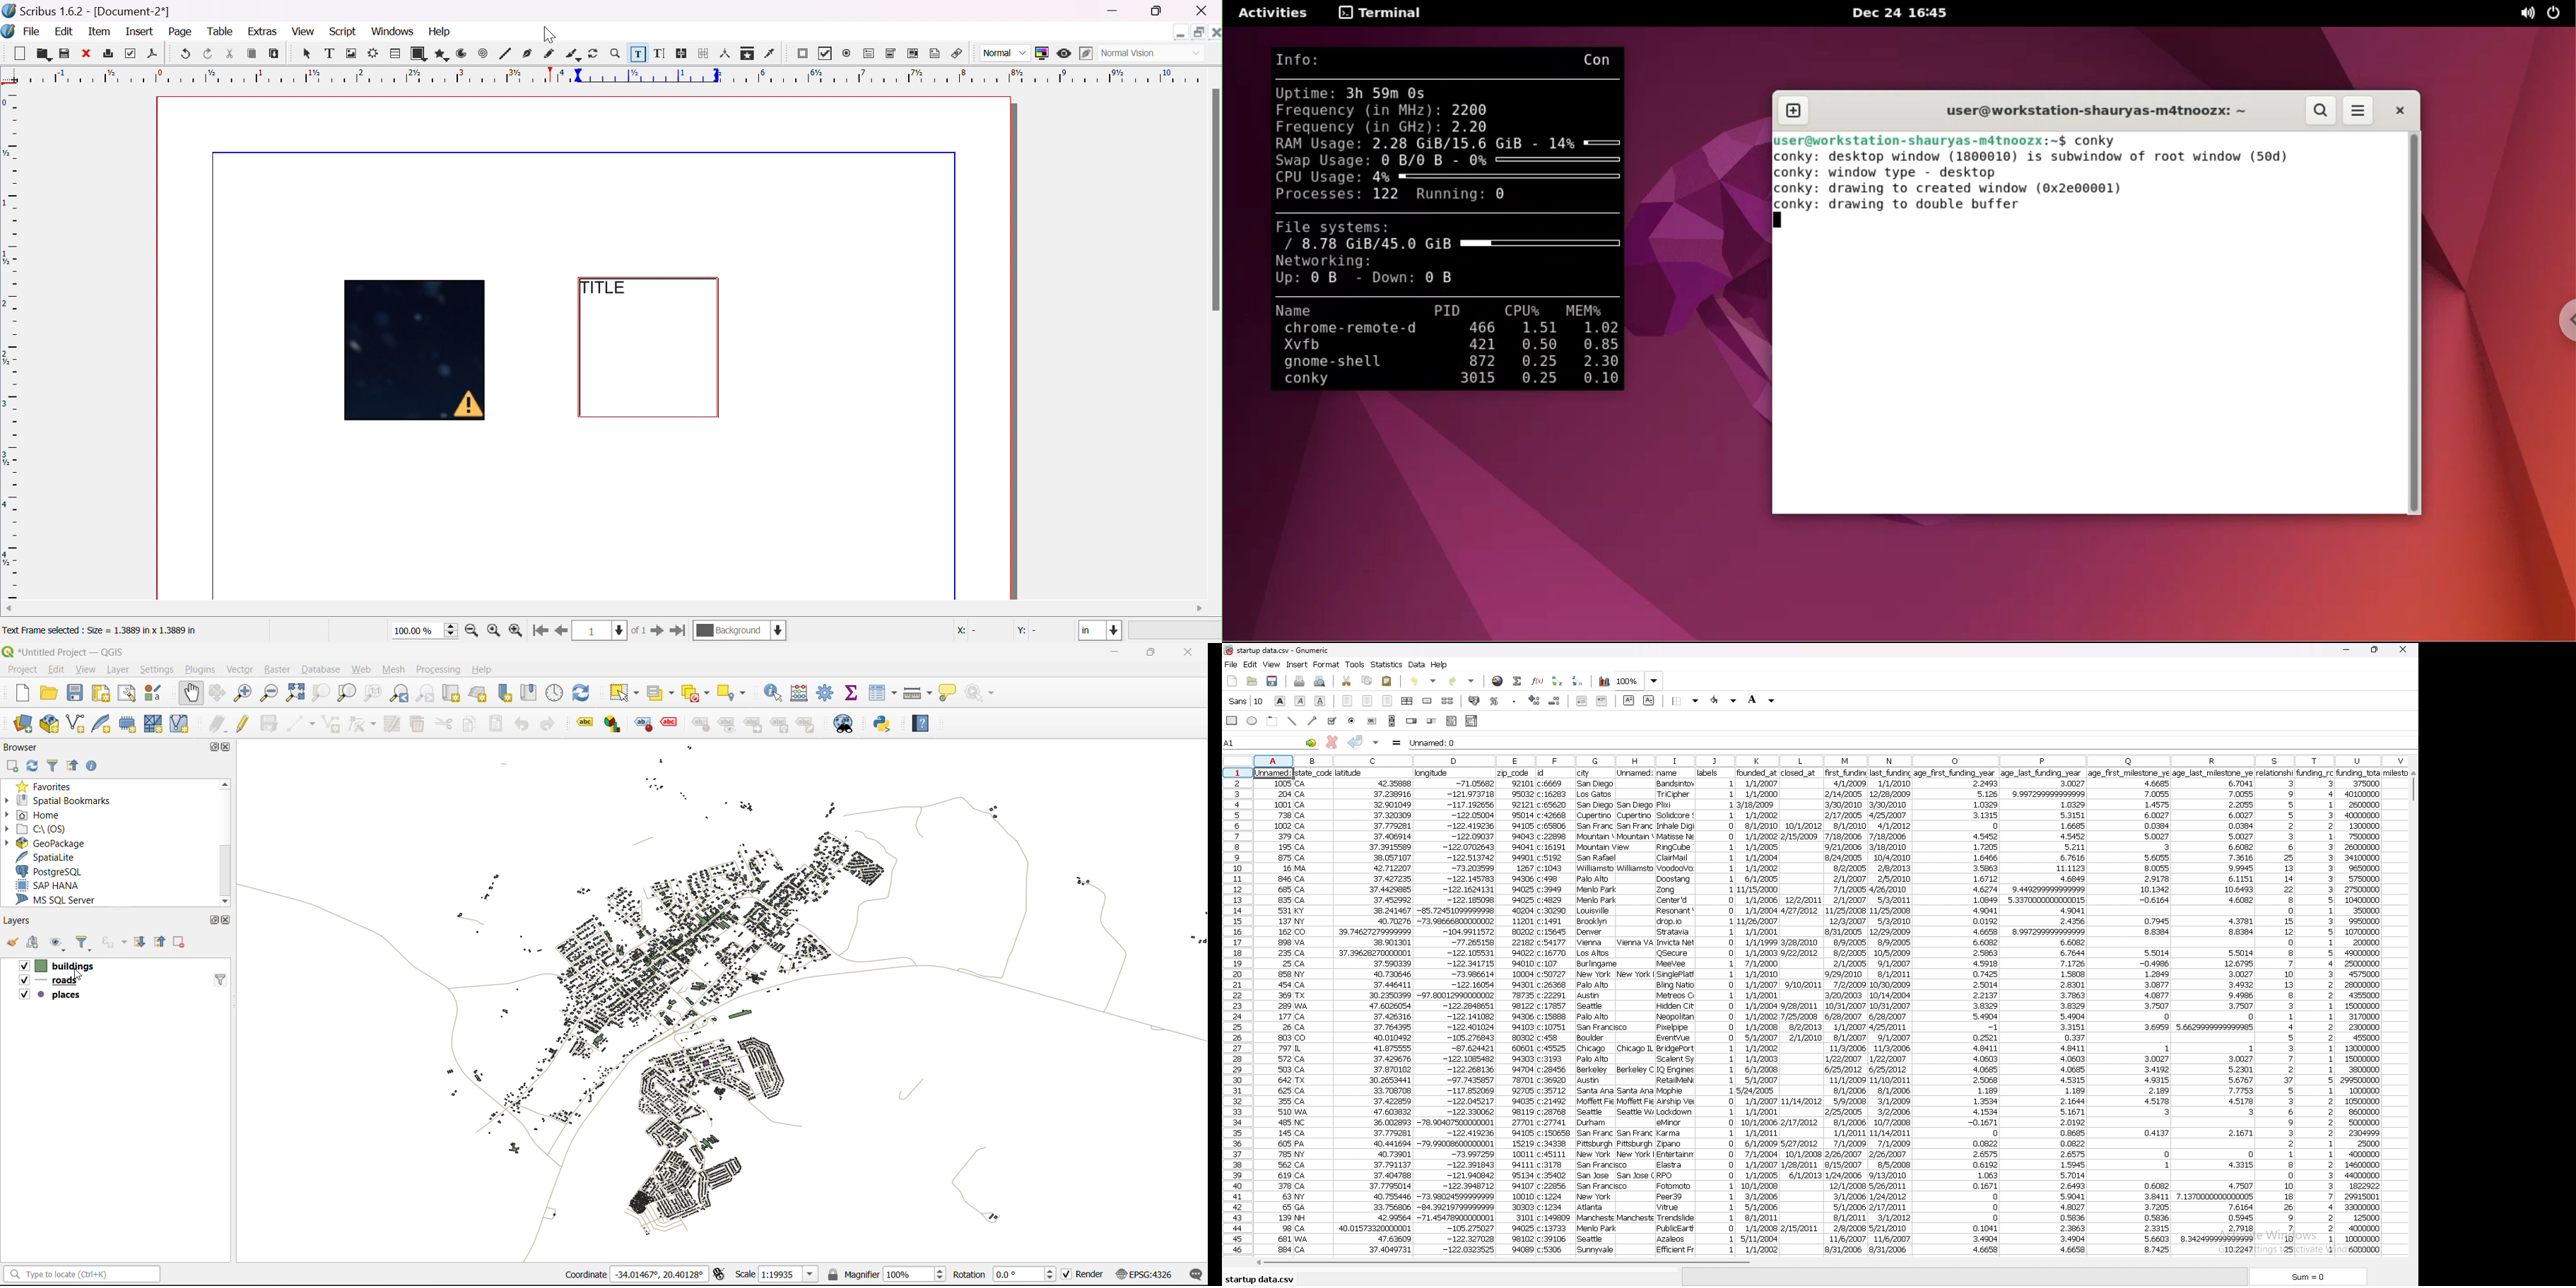  Describe the element at coordinates (2212, 1009) in the screenshot. I see `data` at that location.